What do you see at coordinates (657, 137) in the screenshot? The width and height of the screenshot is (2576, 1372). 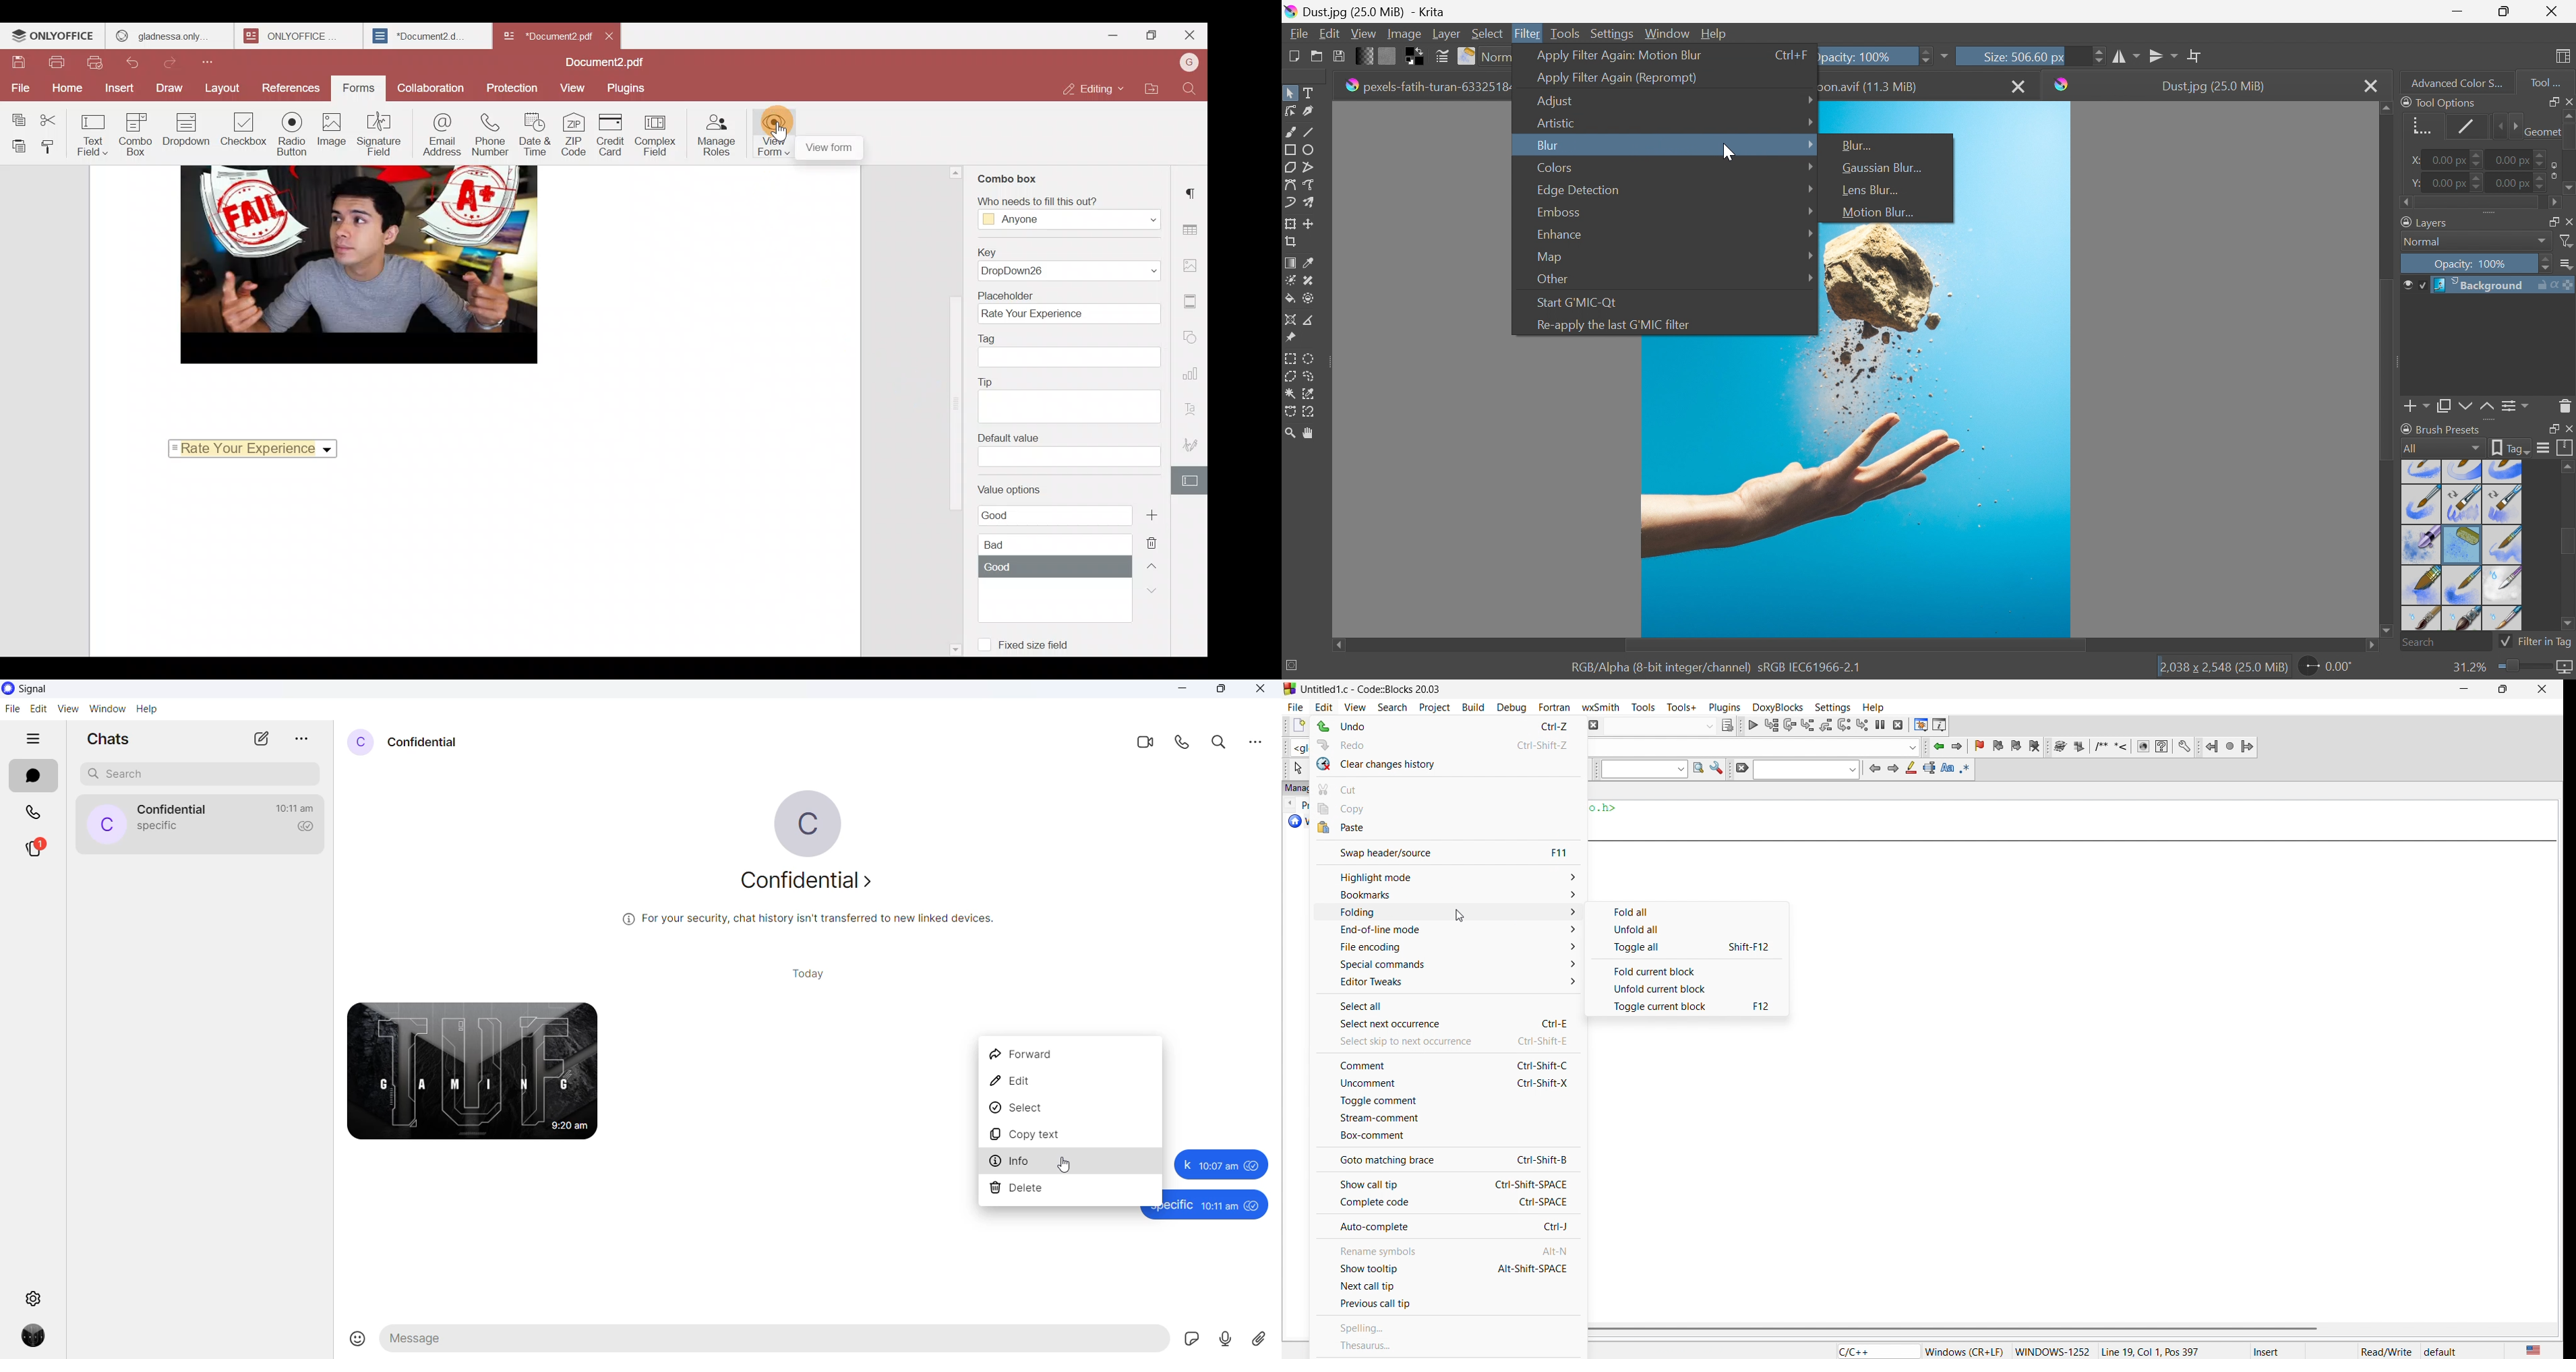 I see `Complex field` at bounding box center [657, 137].